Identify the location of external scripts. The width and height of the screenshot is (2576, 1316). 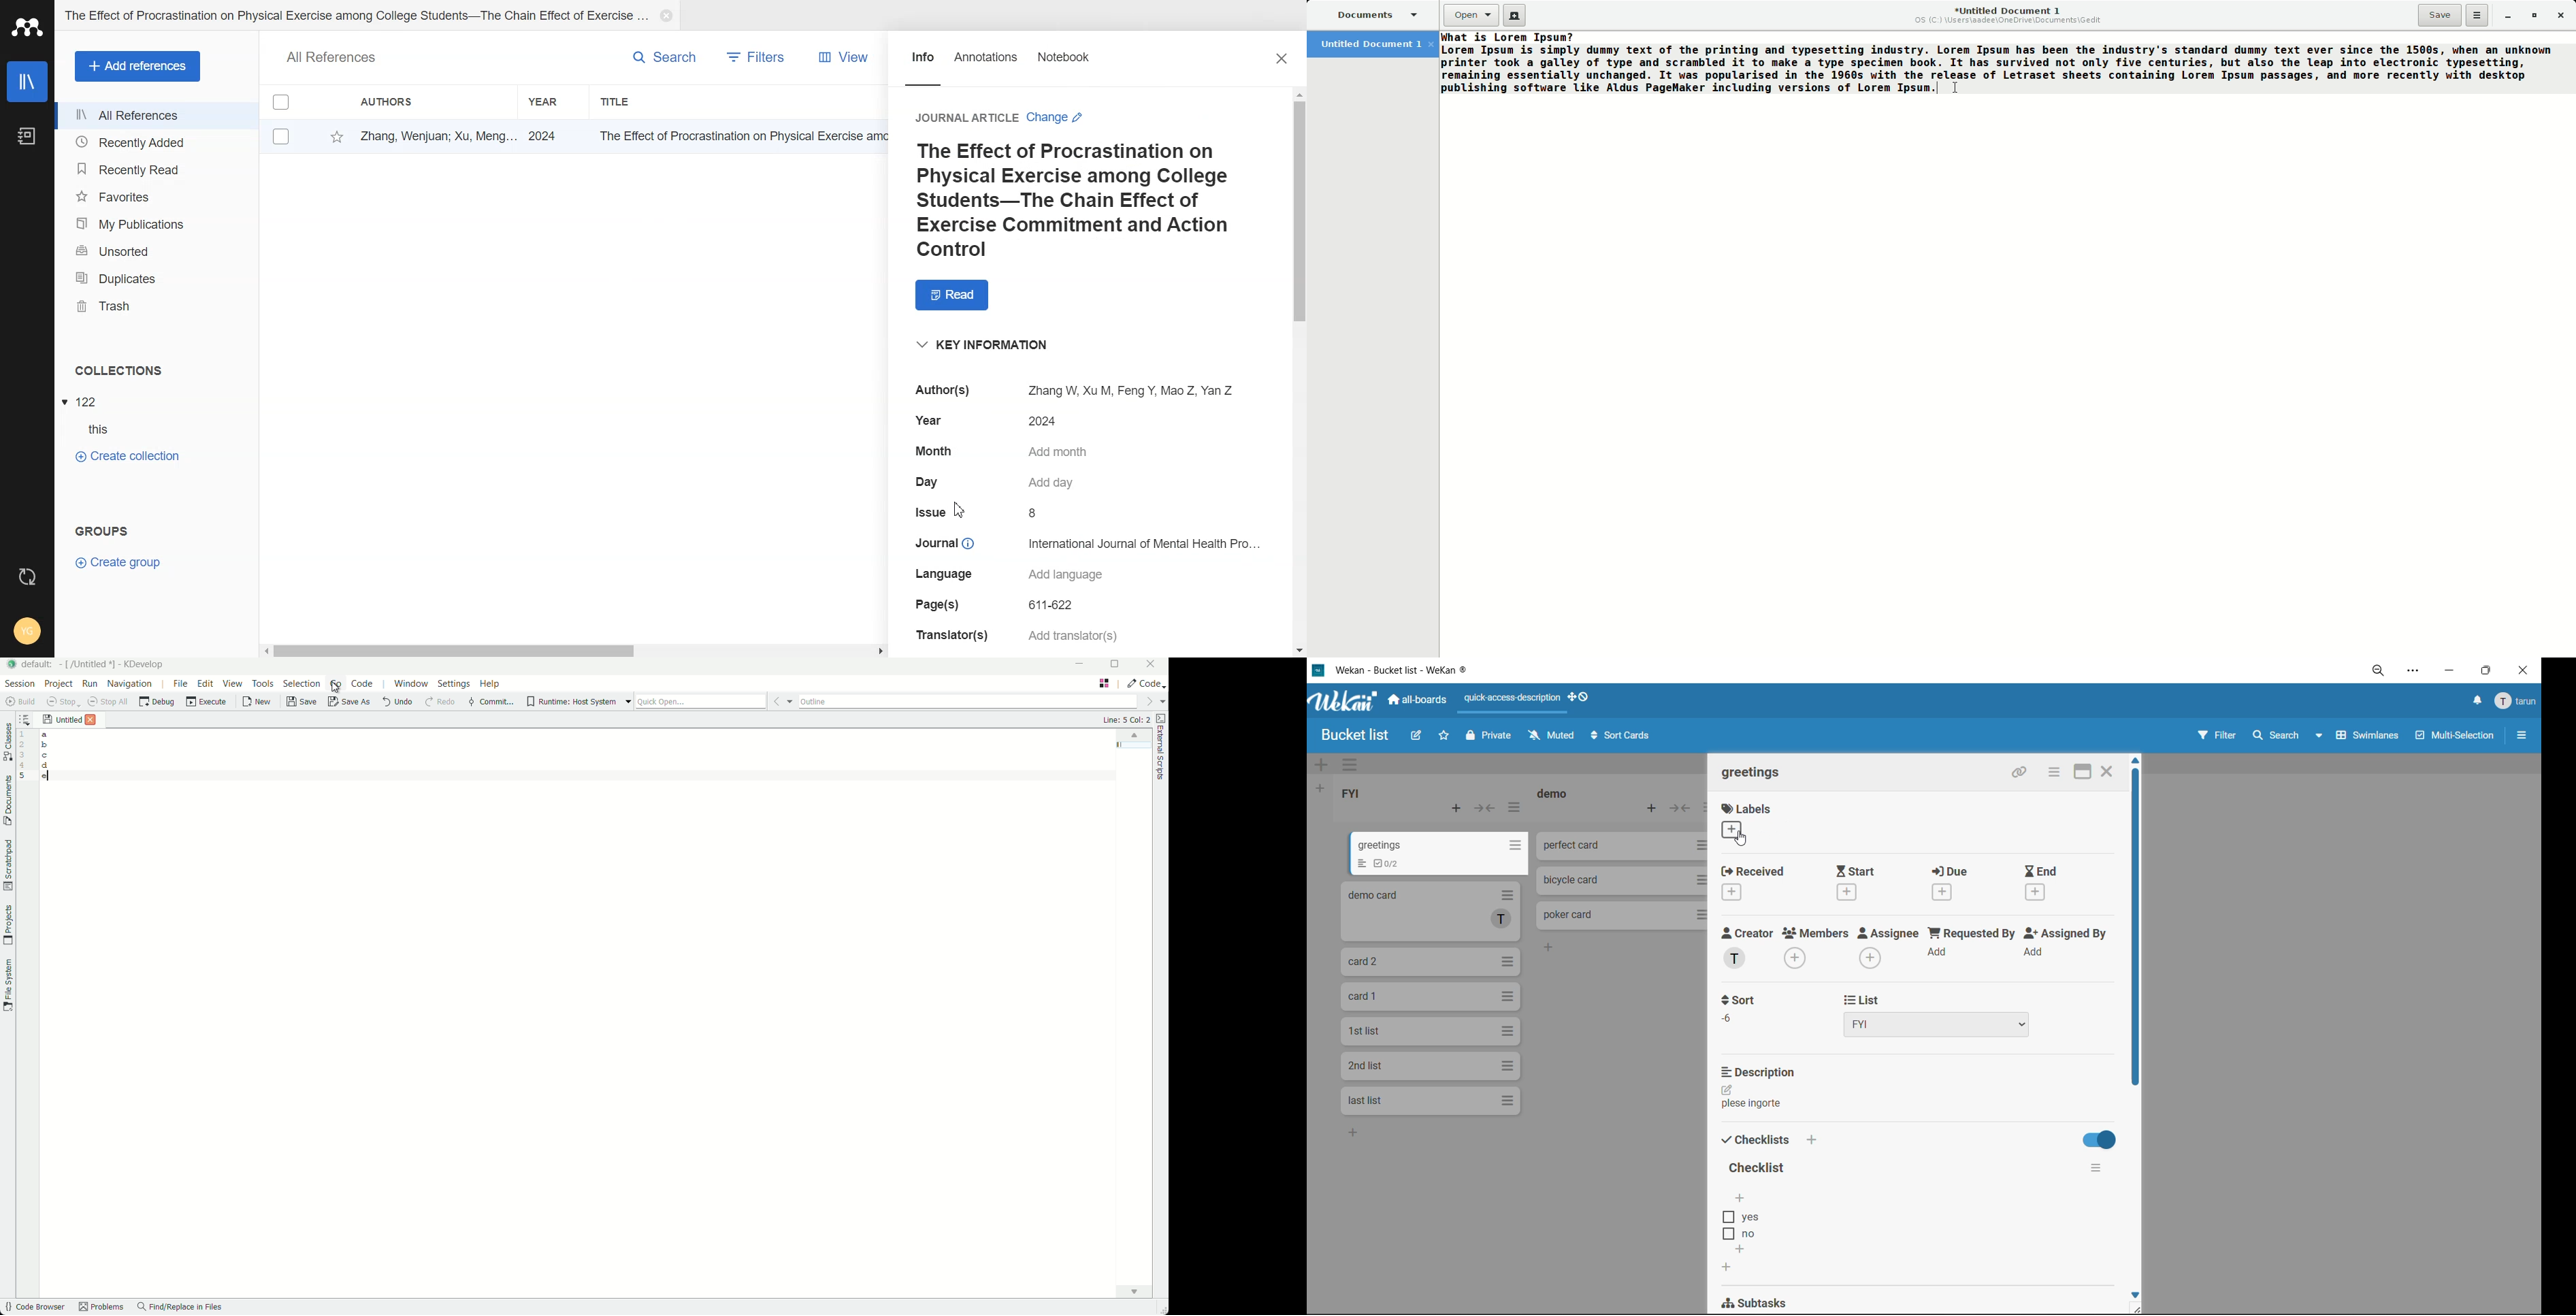
(1161, 751).